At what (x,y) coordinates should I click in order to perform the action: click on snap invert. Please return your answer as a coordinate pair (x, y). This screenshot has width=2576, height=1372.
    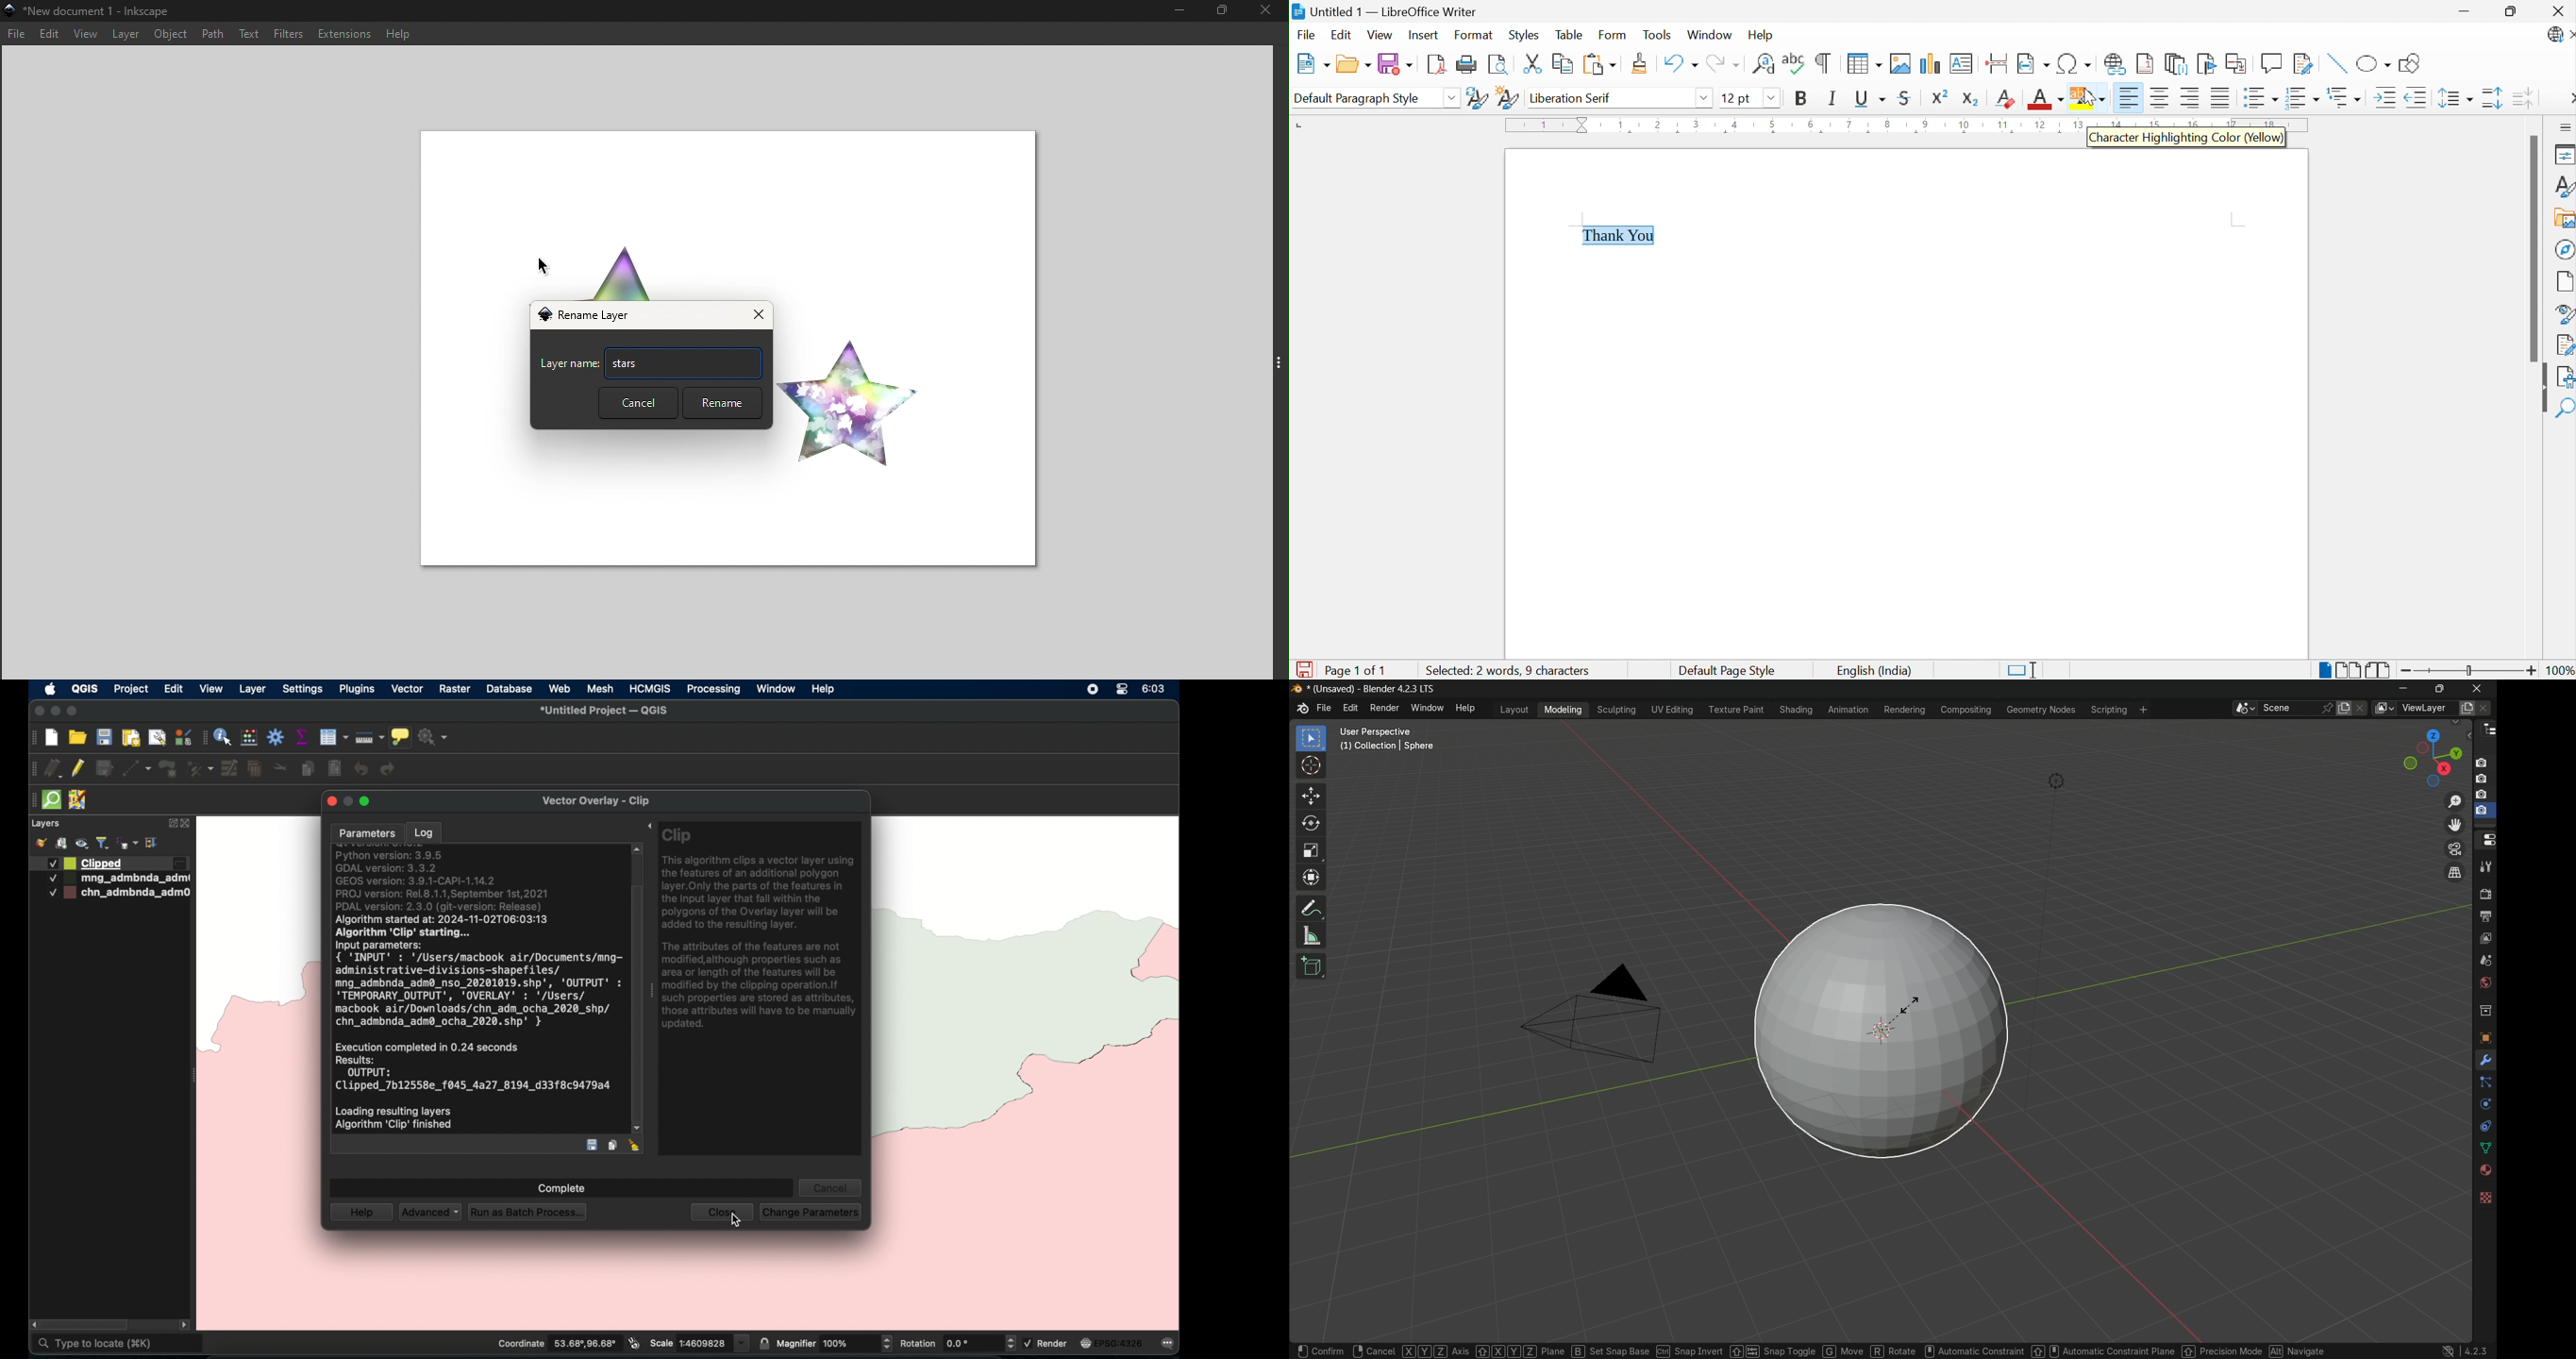
    Looking at the image, I should click on (1717, 1348).